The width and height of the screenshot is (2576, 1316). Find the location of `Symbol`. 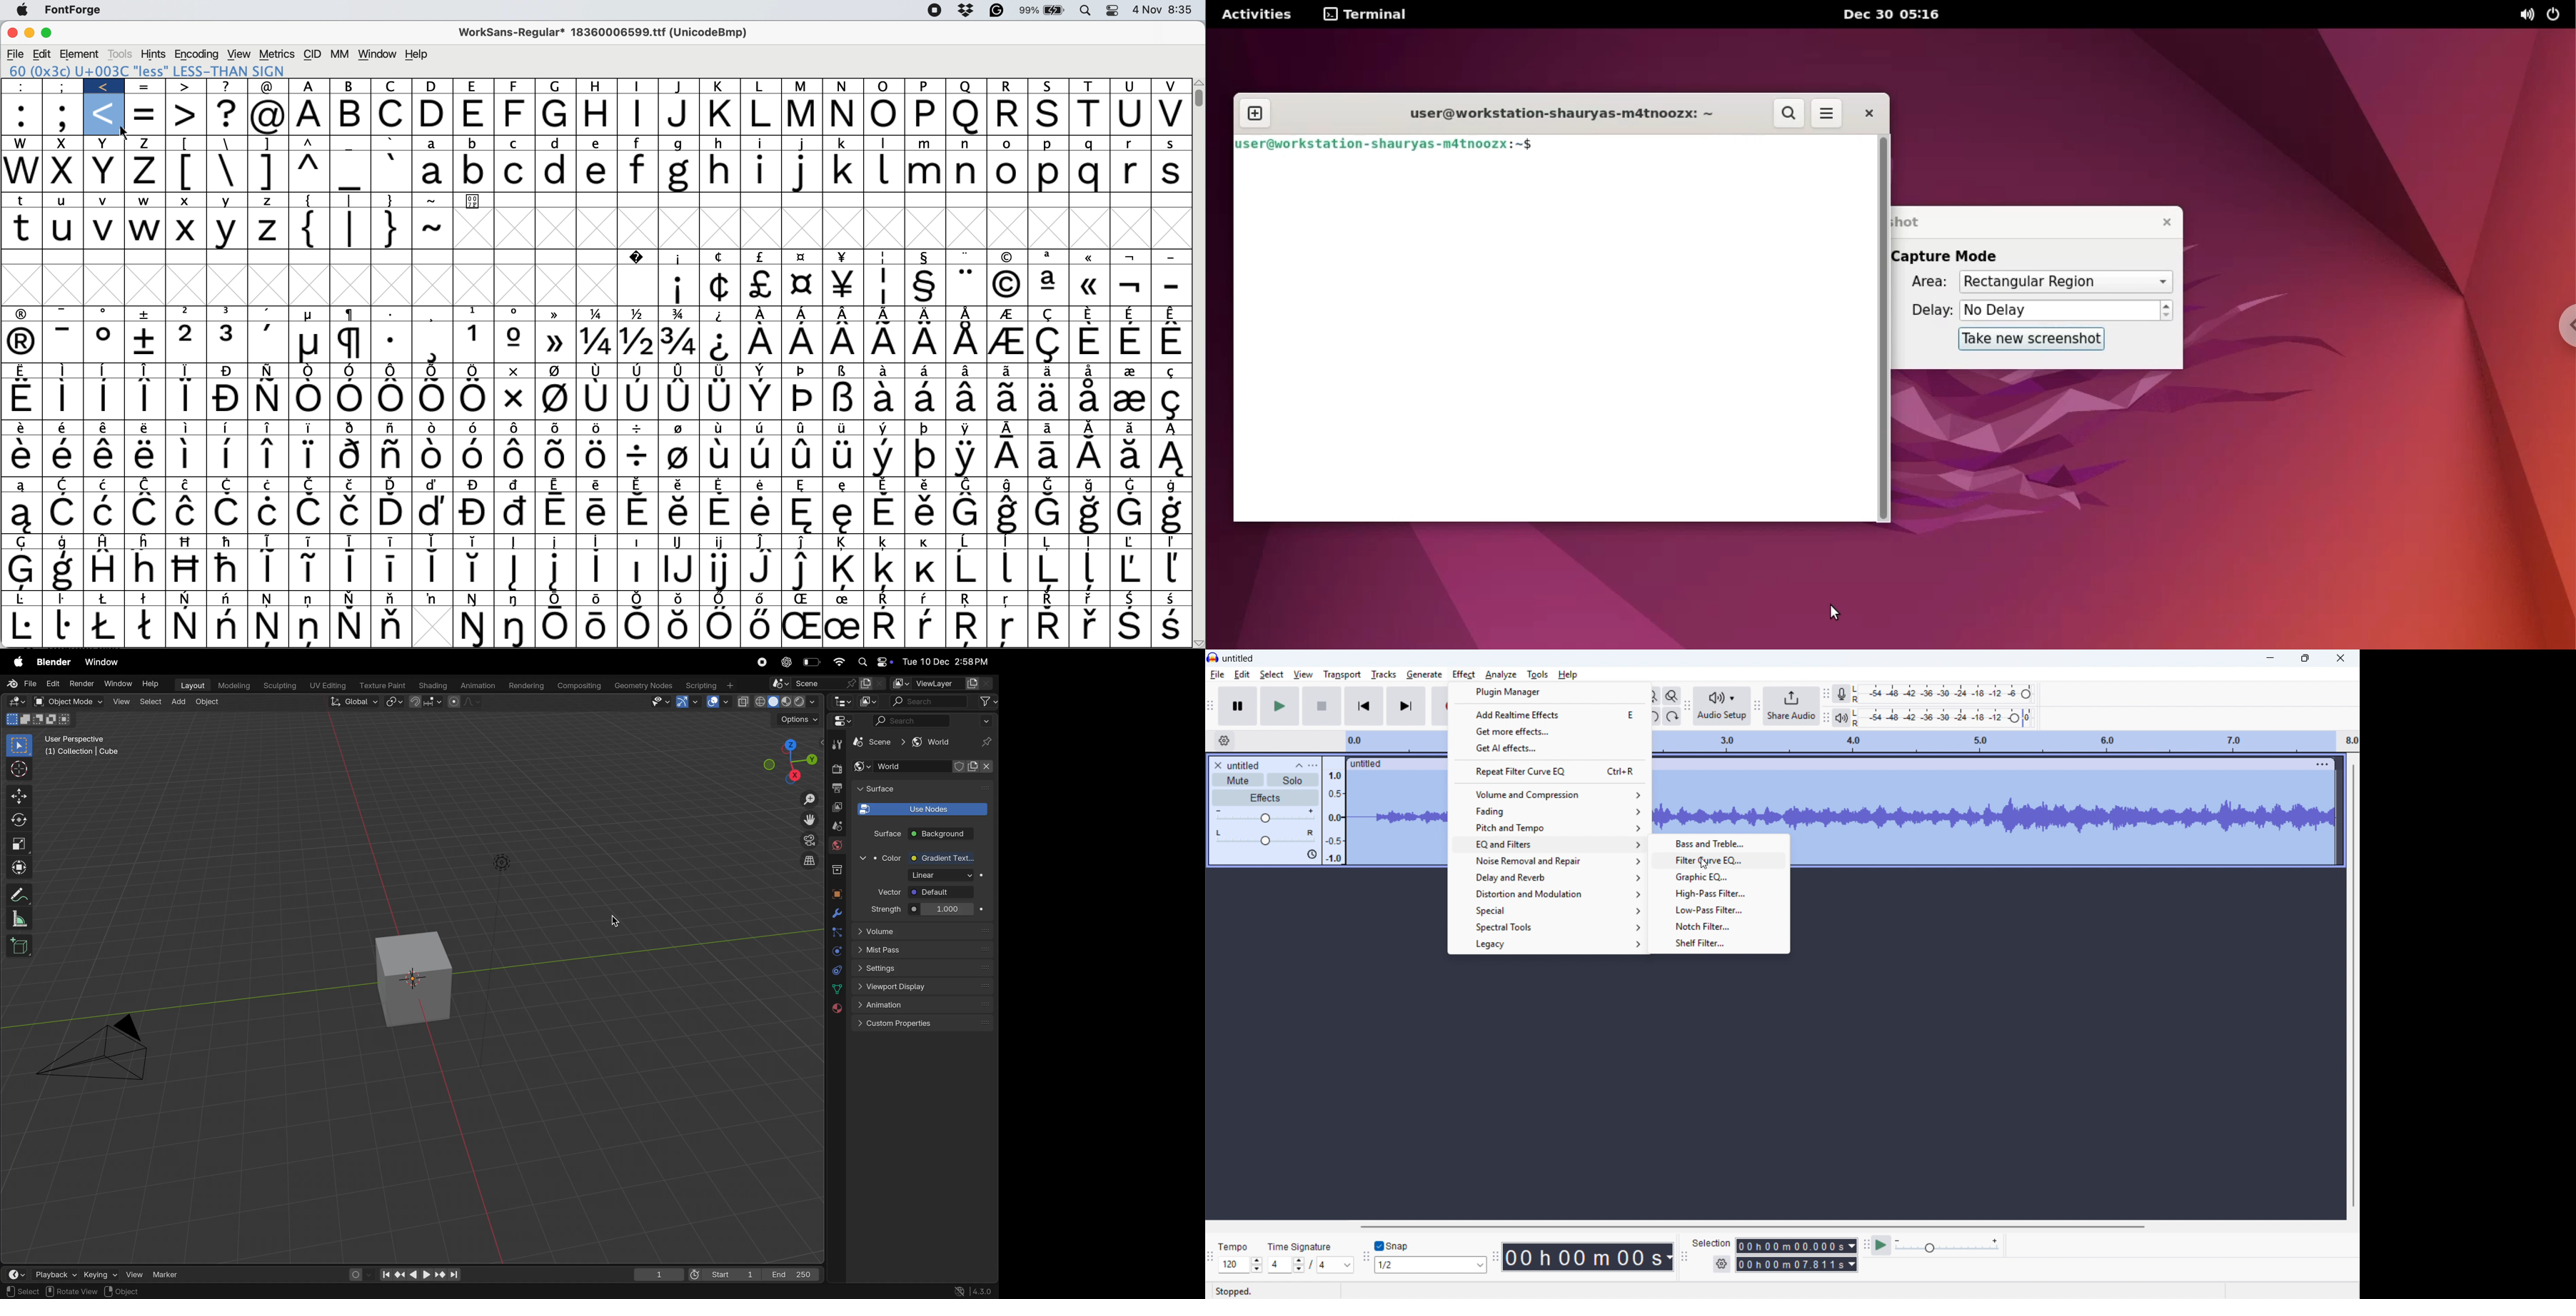

Symbol is located at coordinates (968, 458).